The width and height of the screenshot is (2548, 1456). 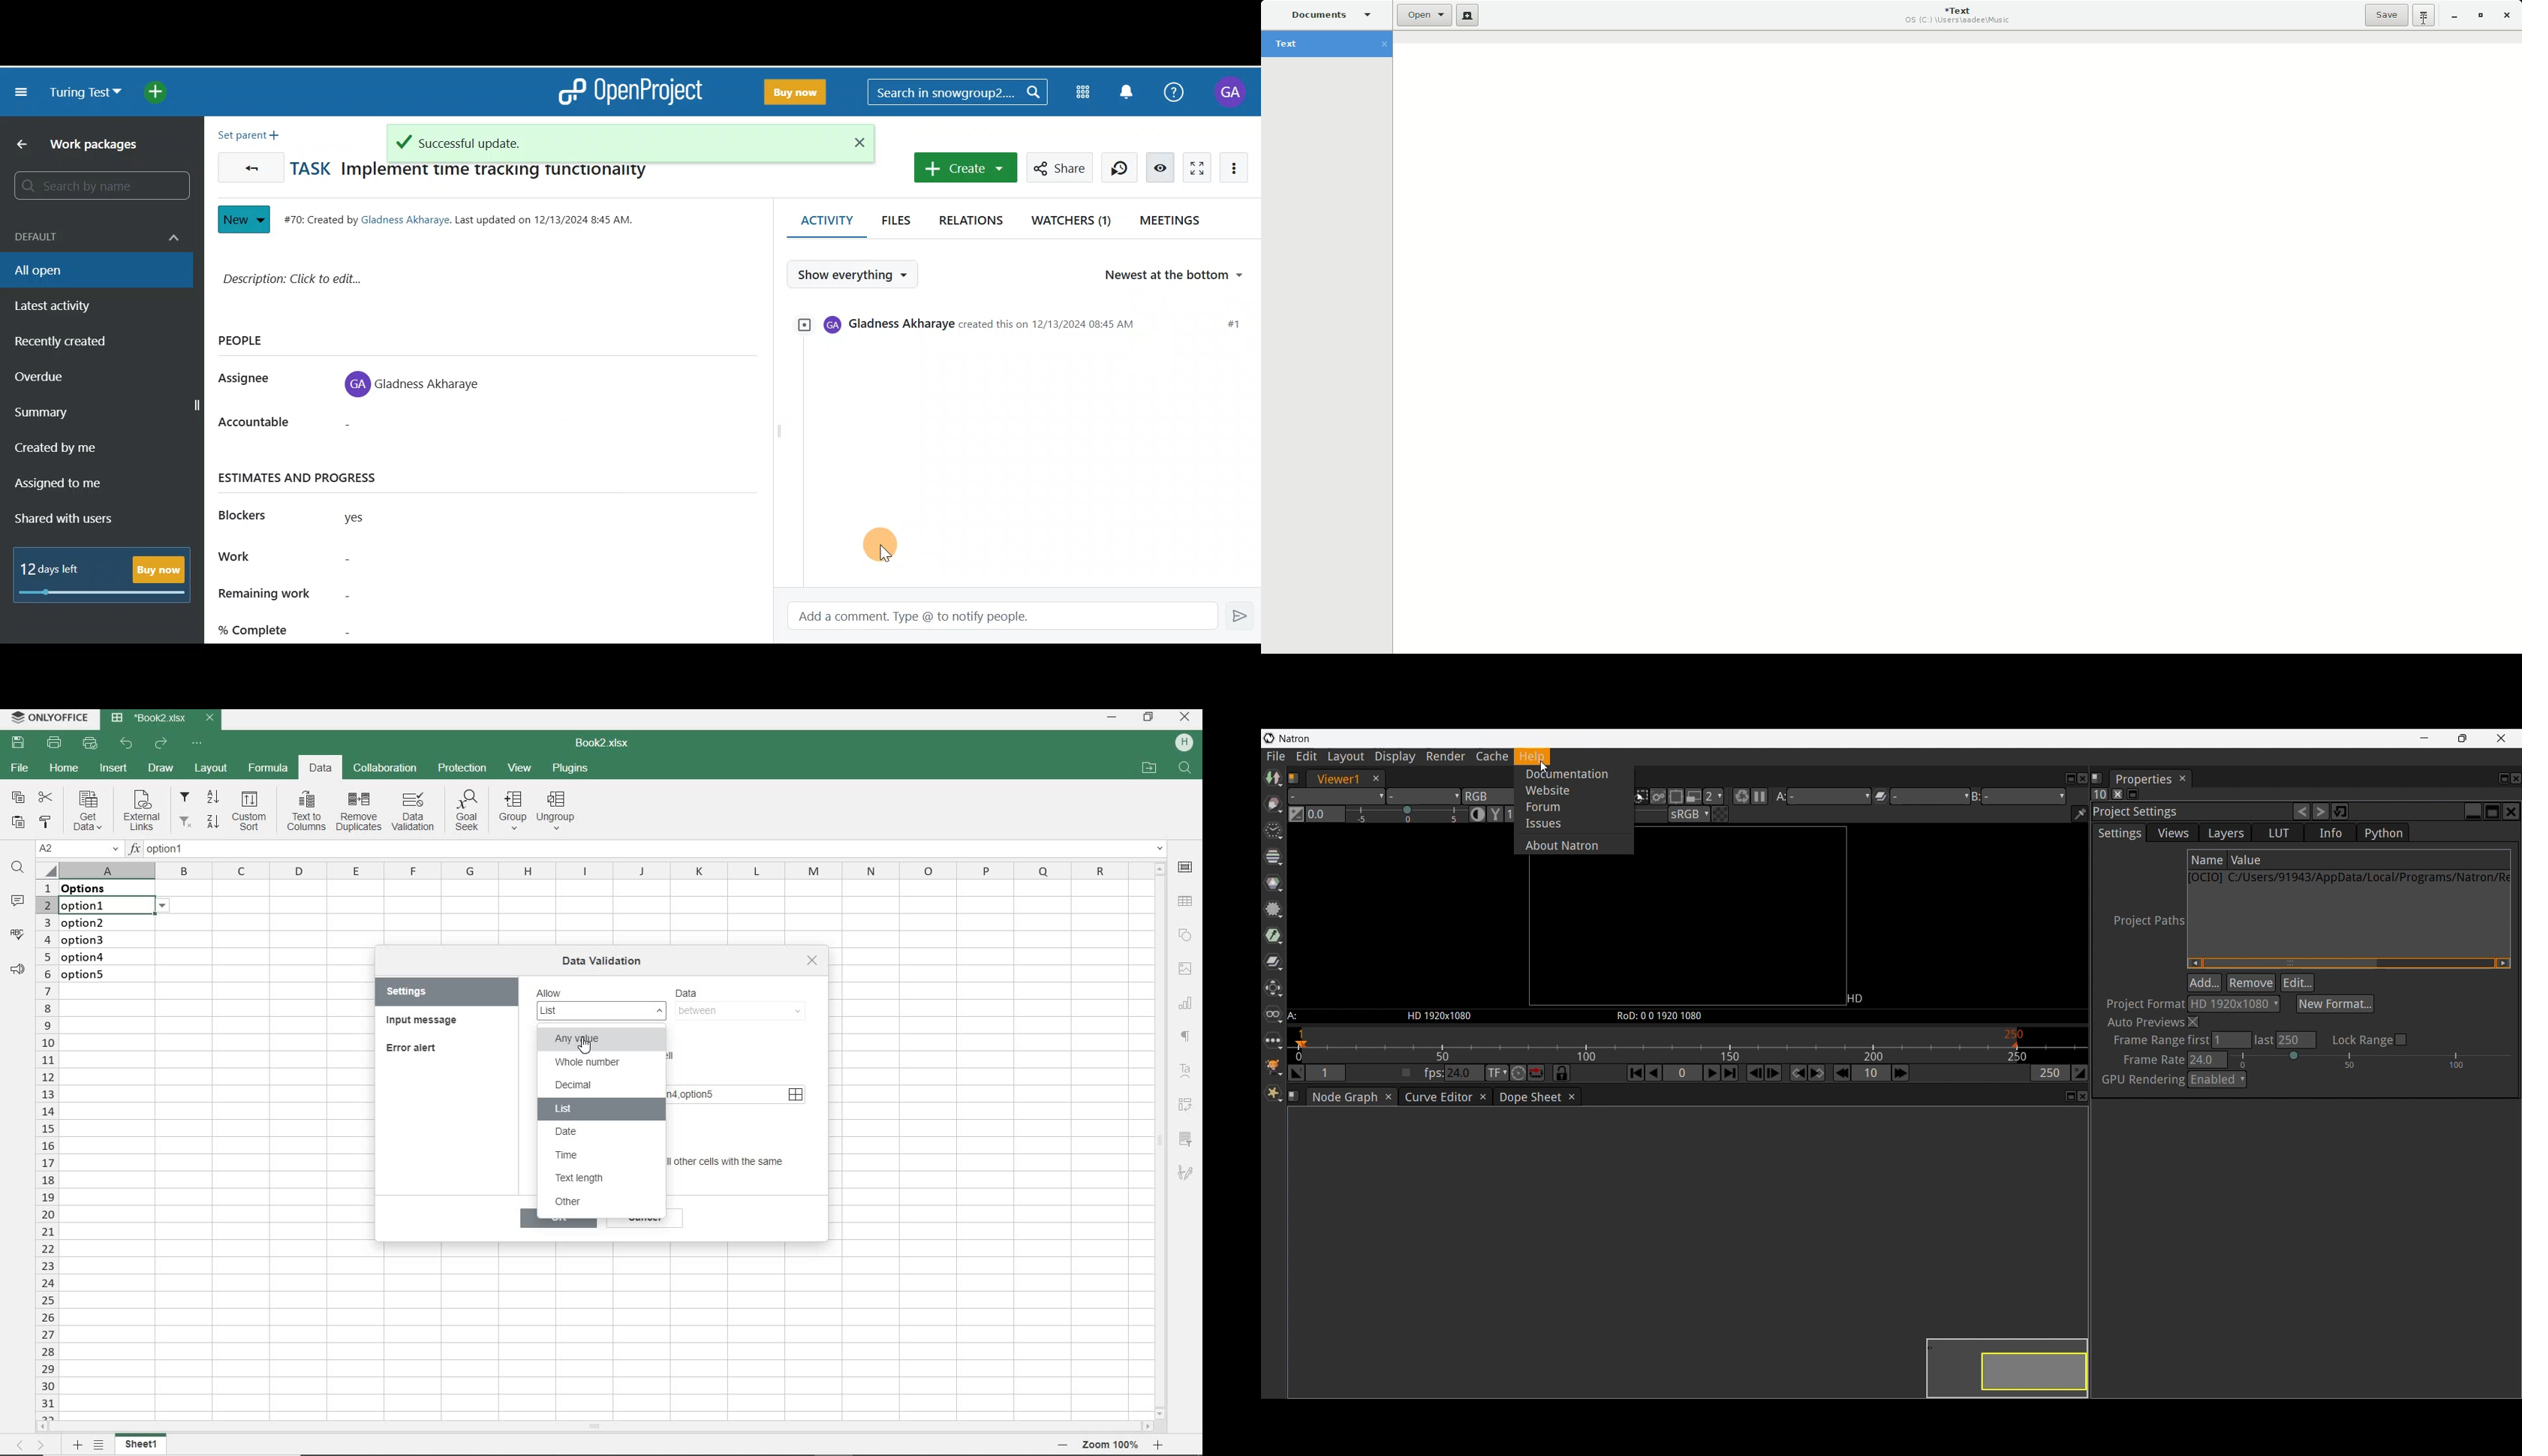 I want to click on Enter, so click(x=1241, y=615).